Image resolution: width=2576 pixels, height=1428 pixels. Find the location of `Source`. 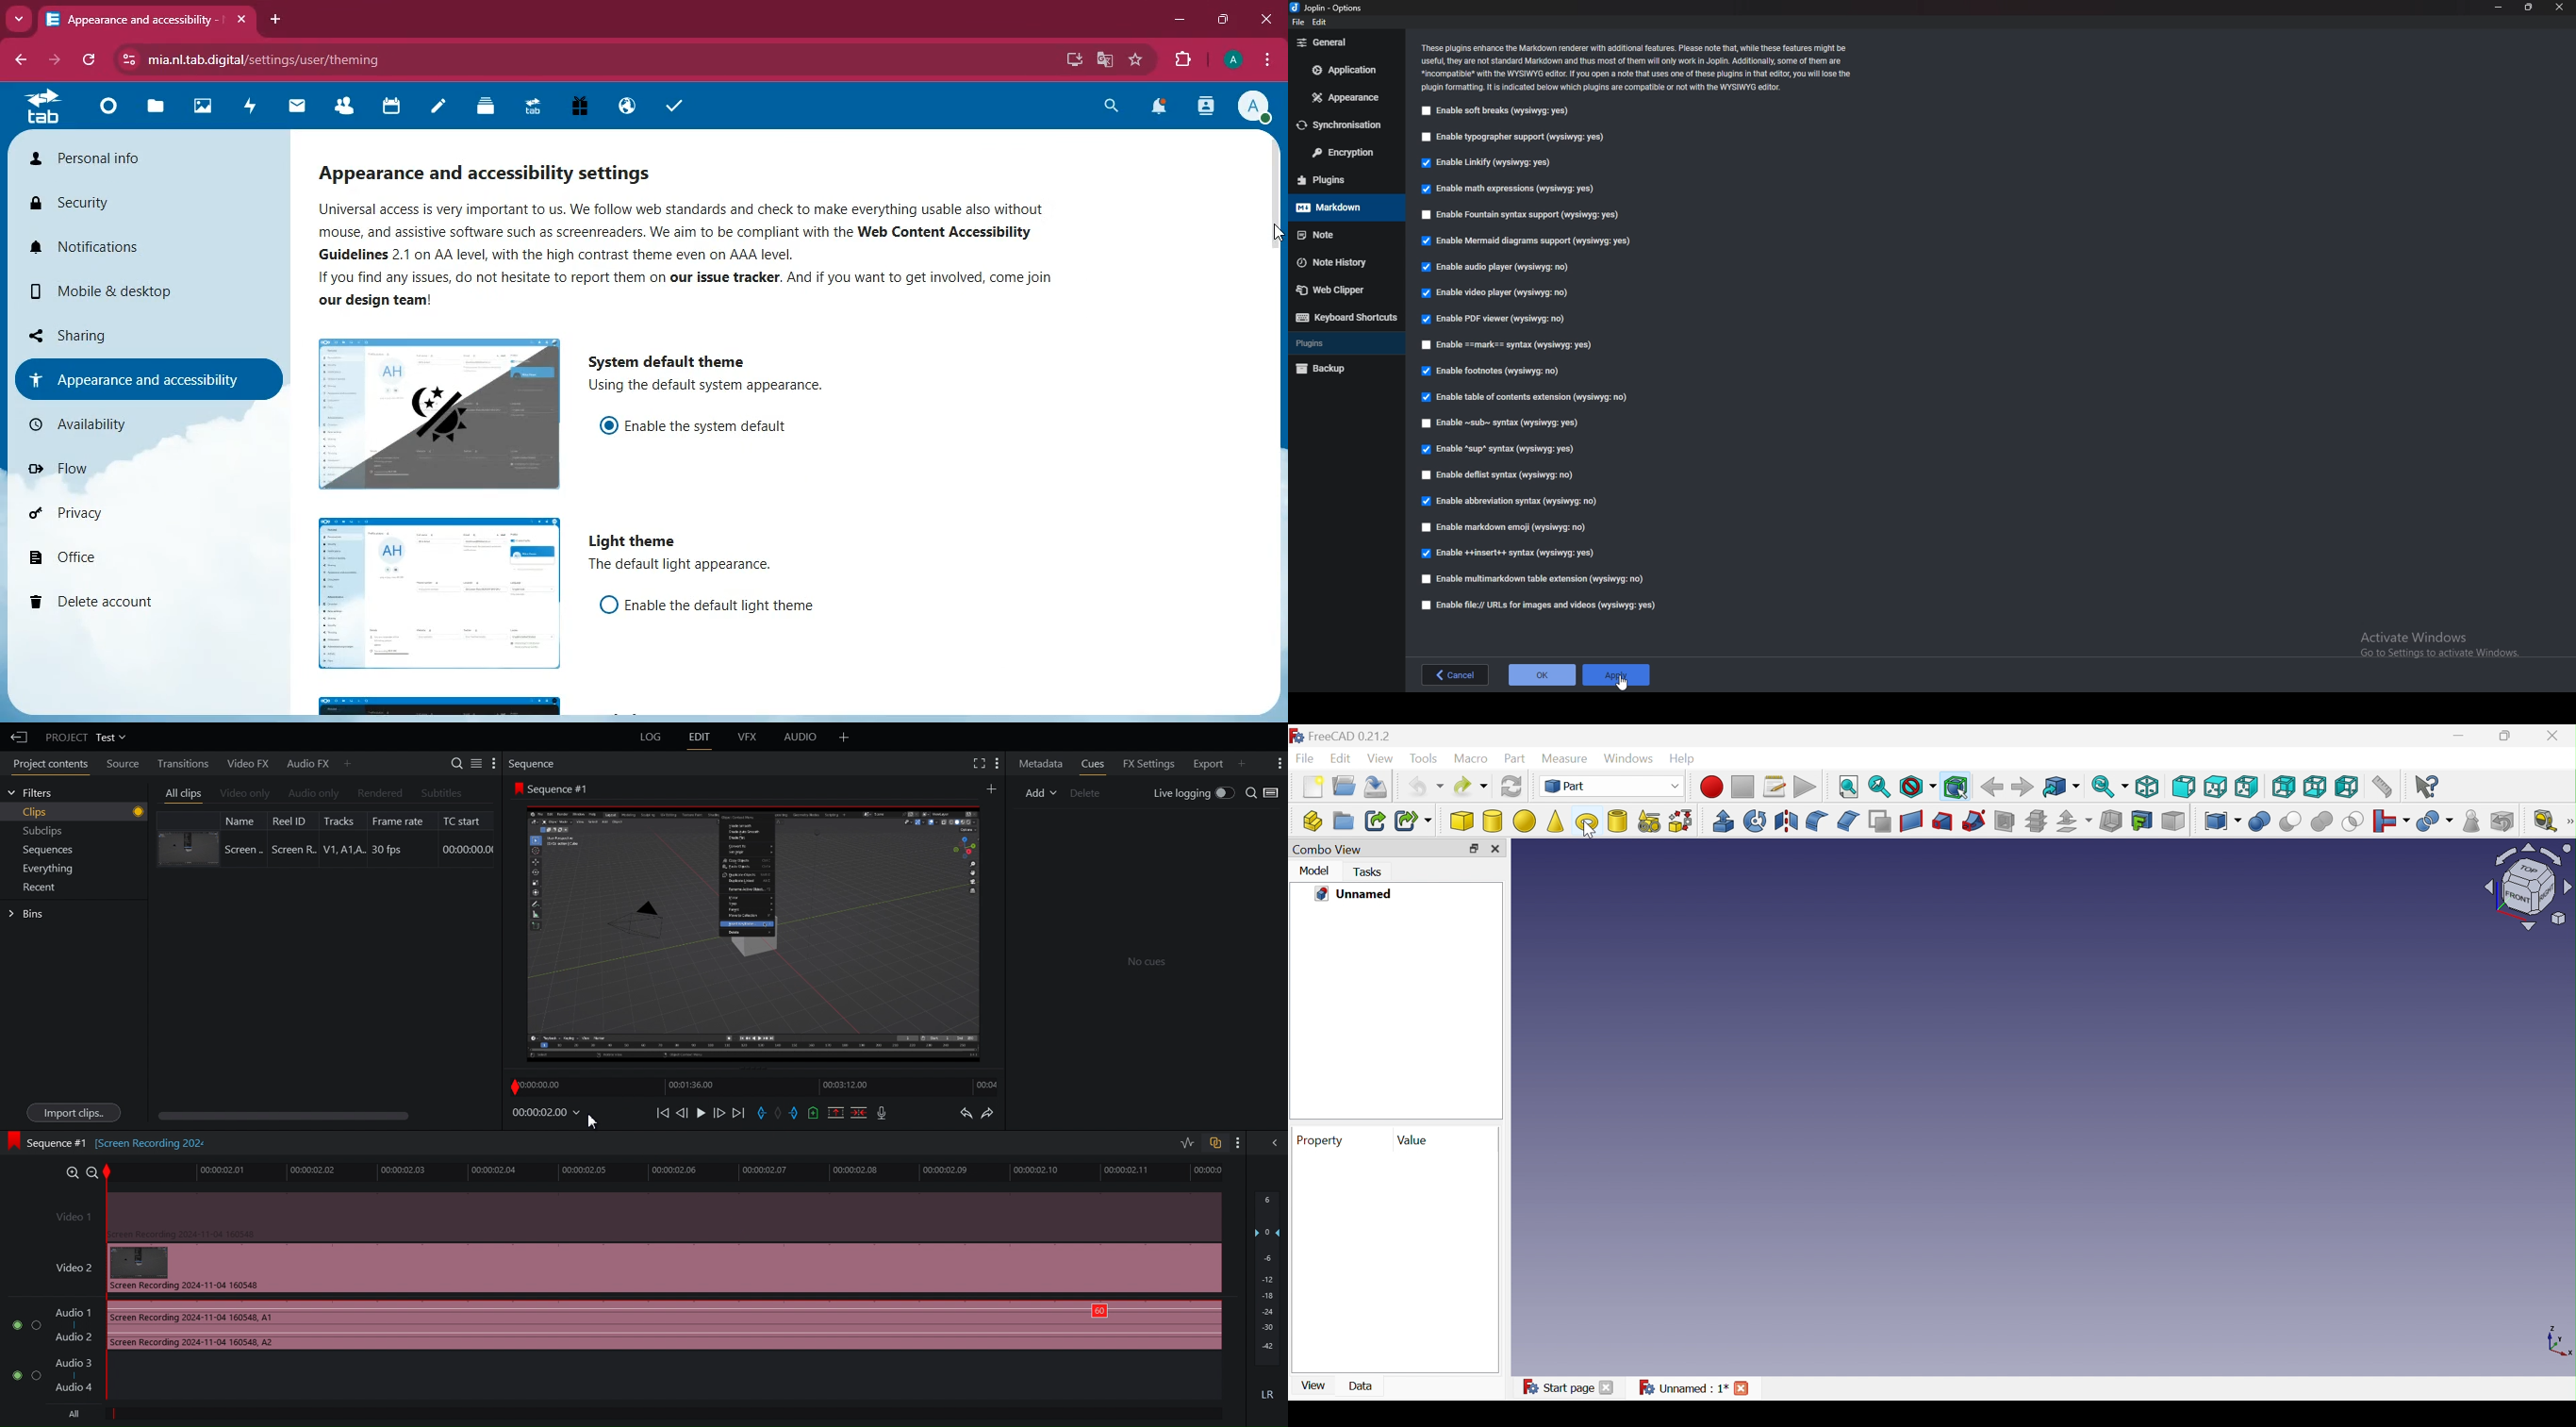

Source is located at coordinates (119, 765).